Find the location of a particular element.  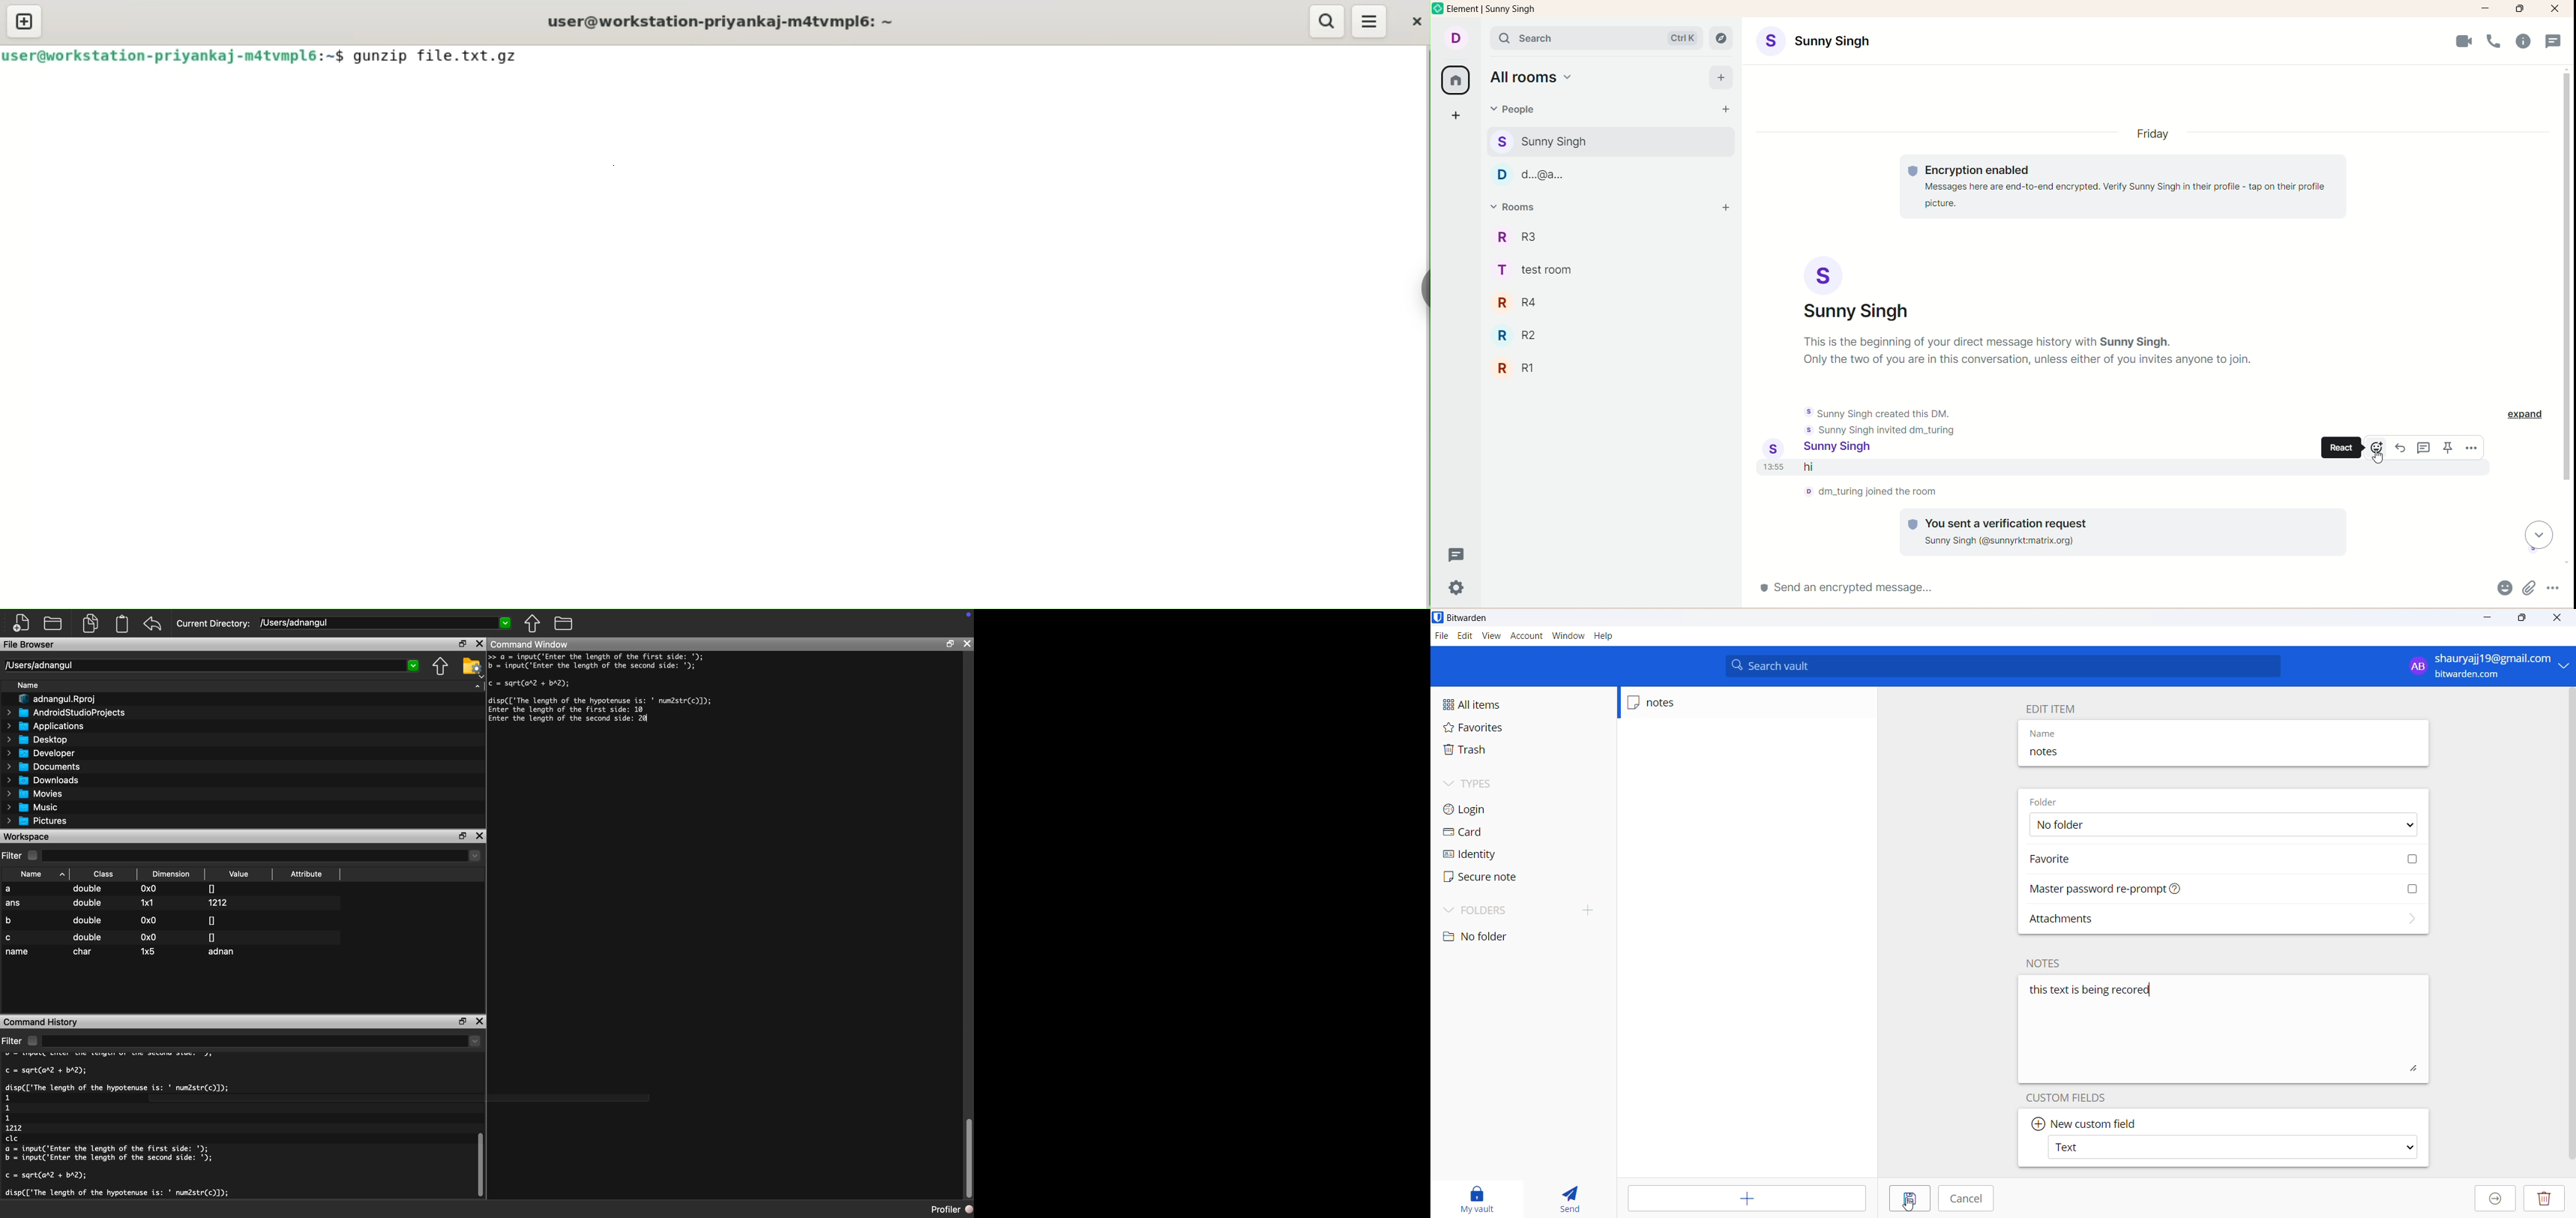

0 is located at coordinates (212, 937).